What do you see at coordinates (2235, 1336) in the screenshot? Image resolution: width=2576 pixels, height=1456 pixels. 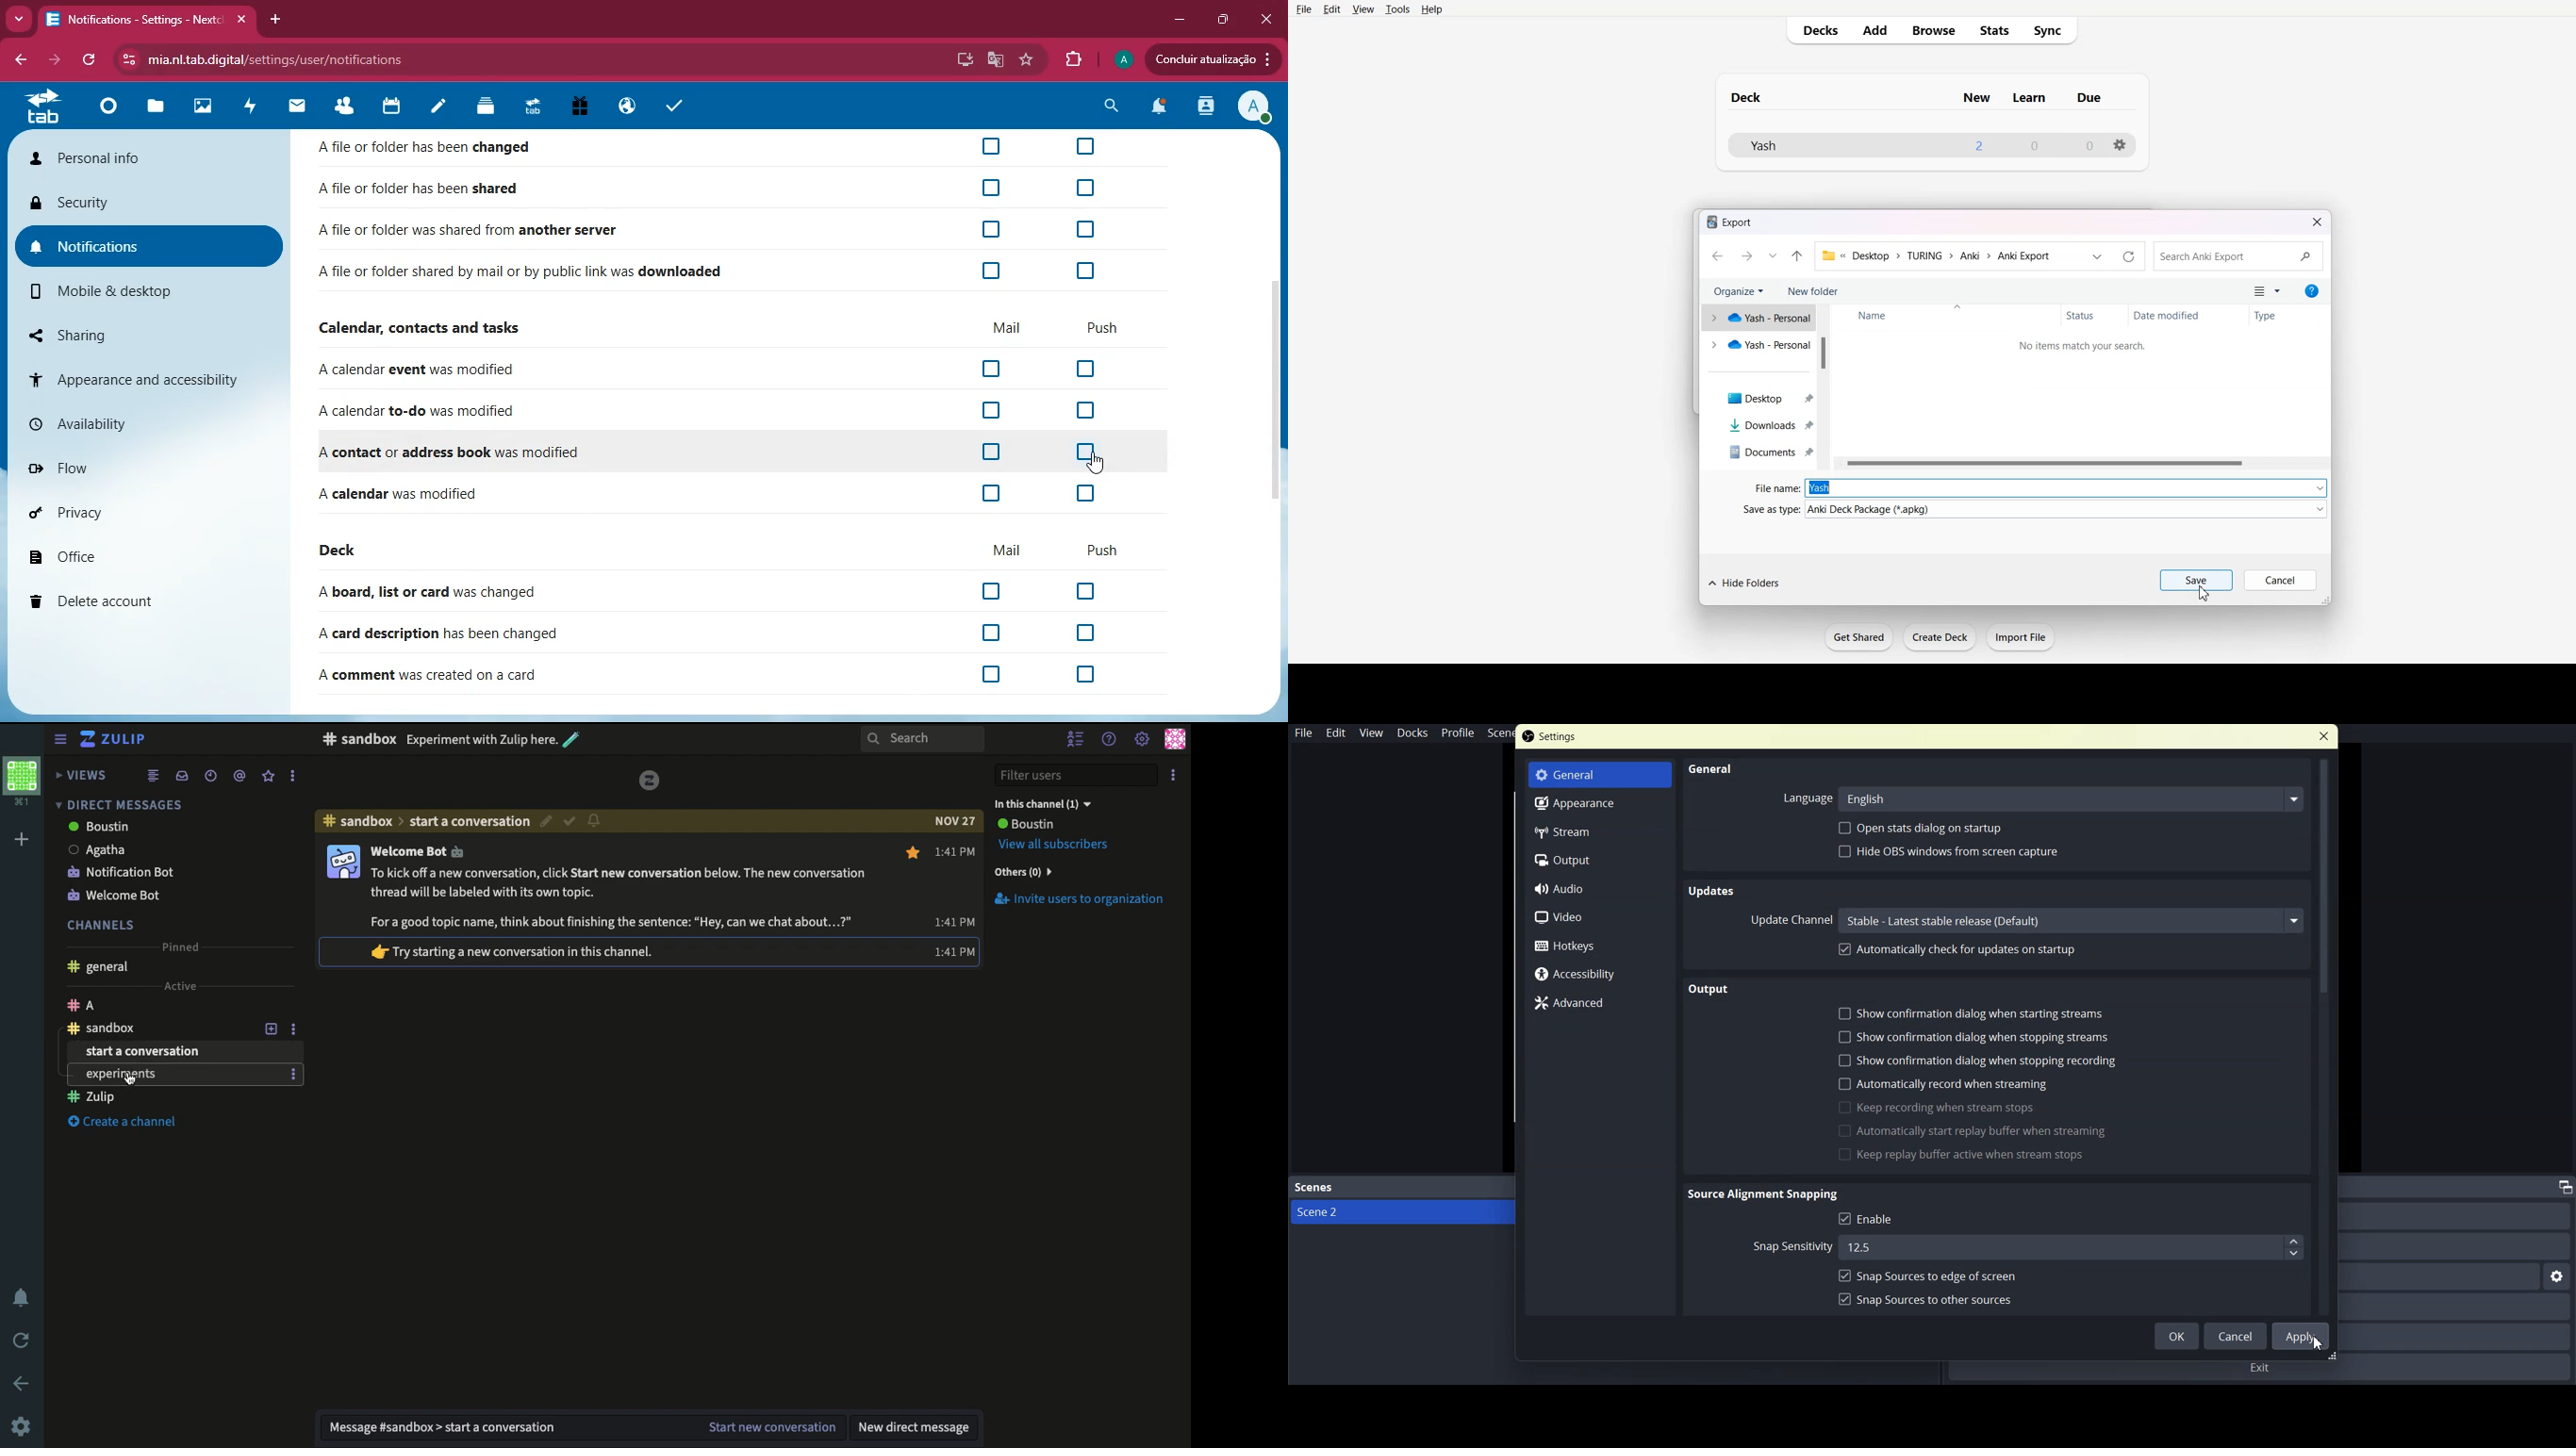 I see `cancel` at bounding box center [2235, 1336].